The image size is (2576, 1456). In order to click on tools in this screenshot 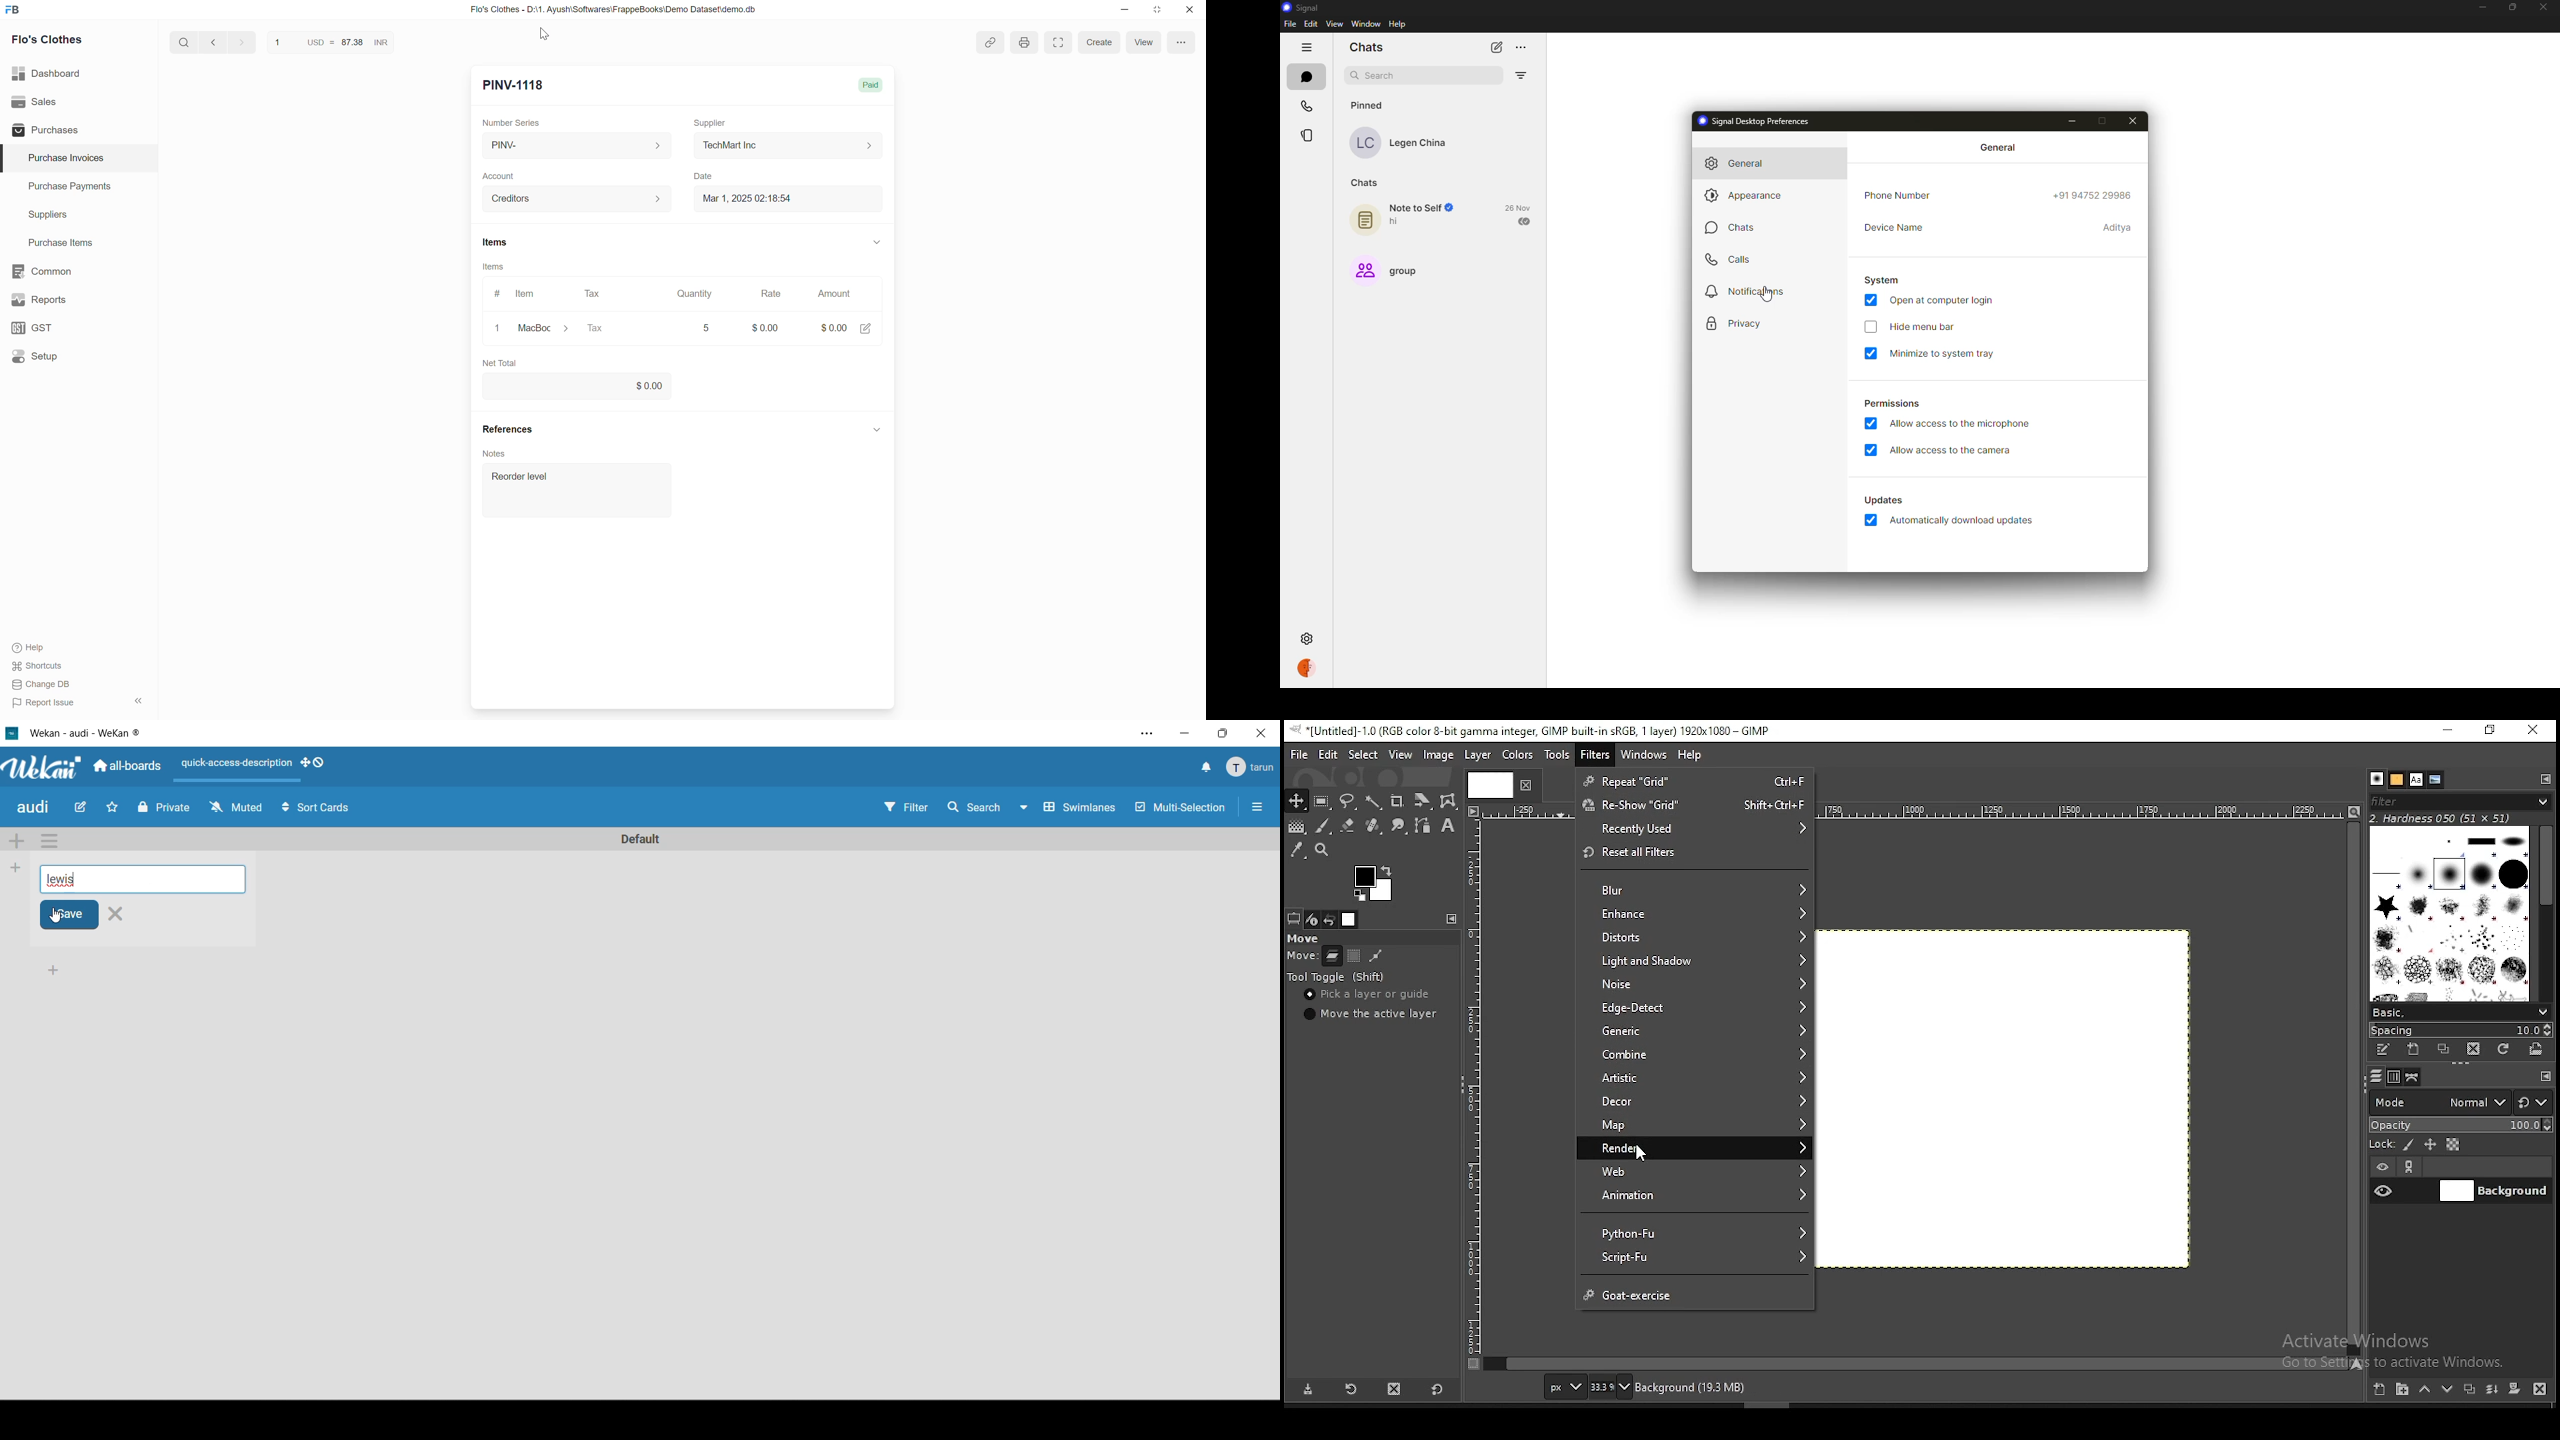, I will do `click(1560, 755)`.